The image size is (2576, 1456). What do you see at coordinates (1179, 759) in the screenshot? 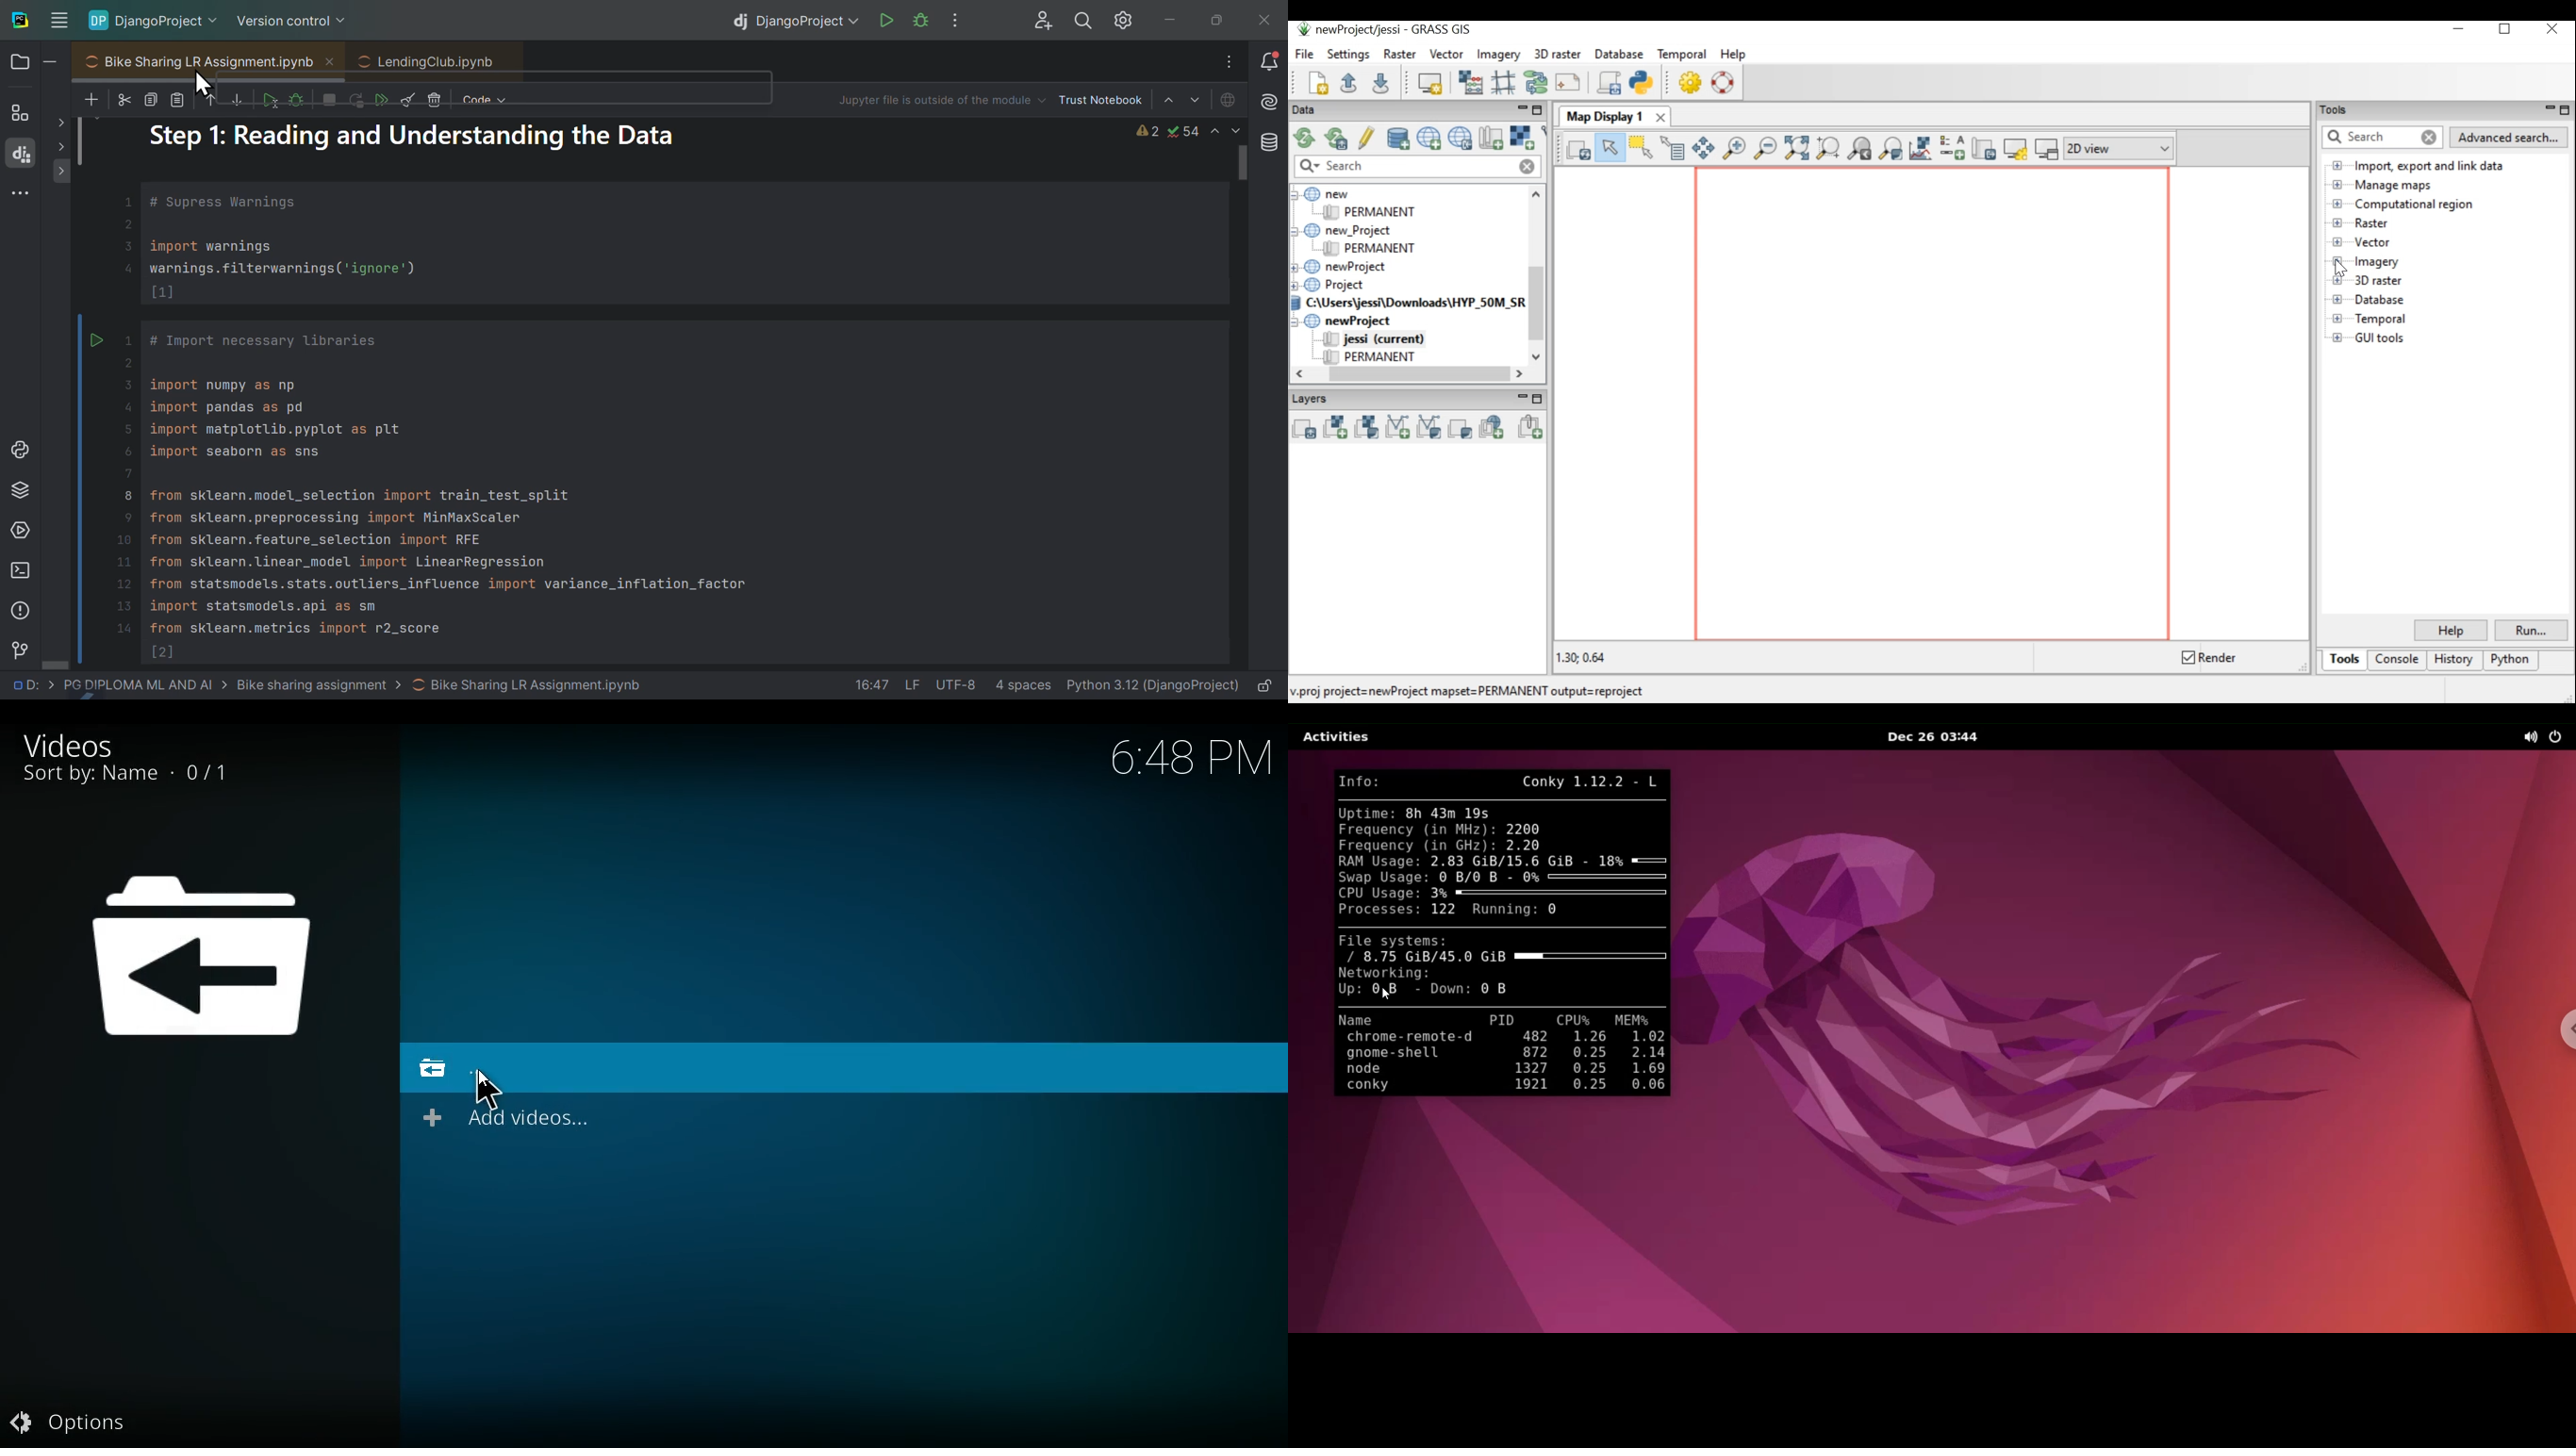
I see `time` at bounding box center [1179, 759].